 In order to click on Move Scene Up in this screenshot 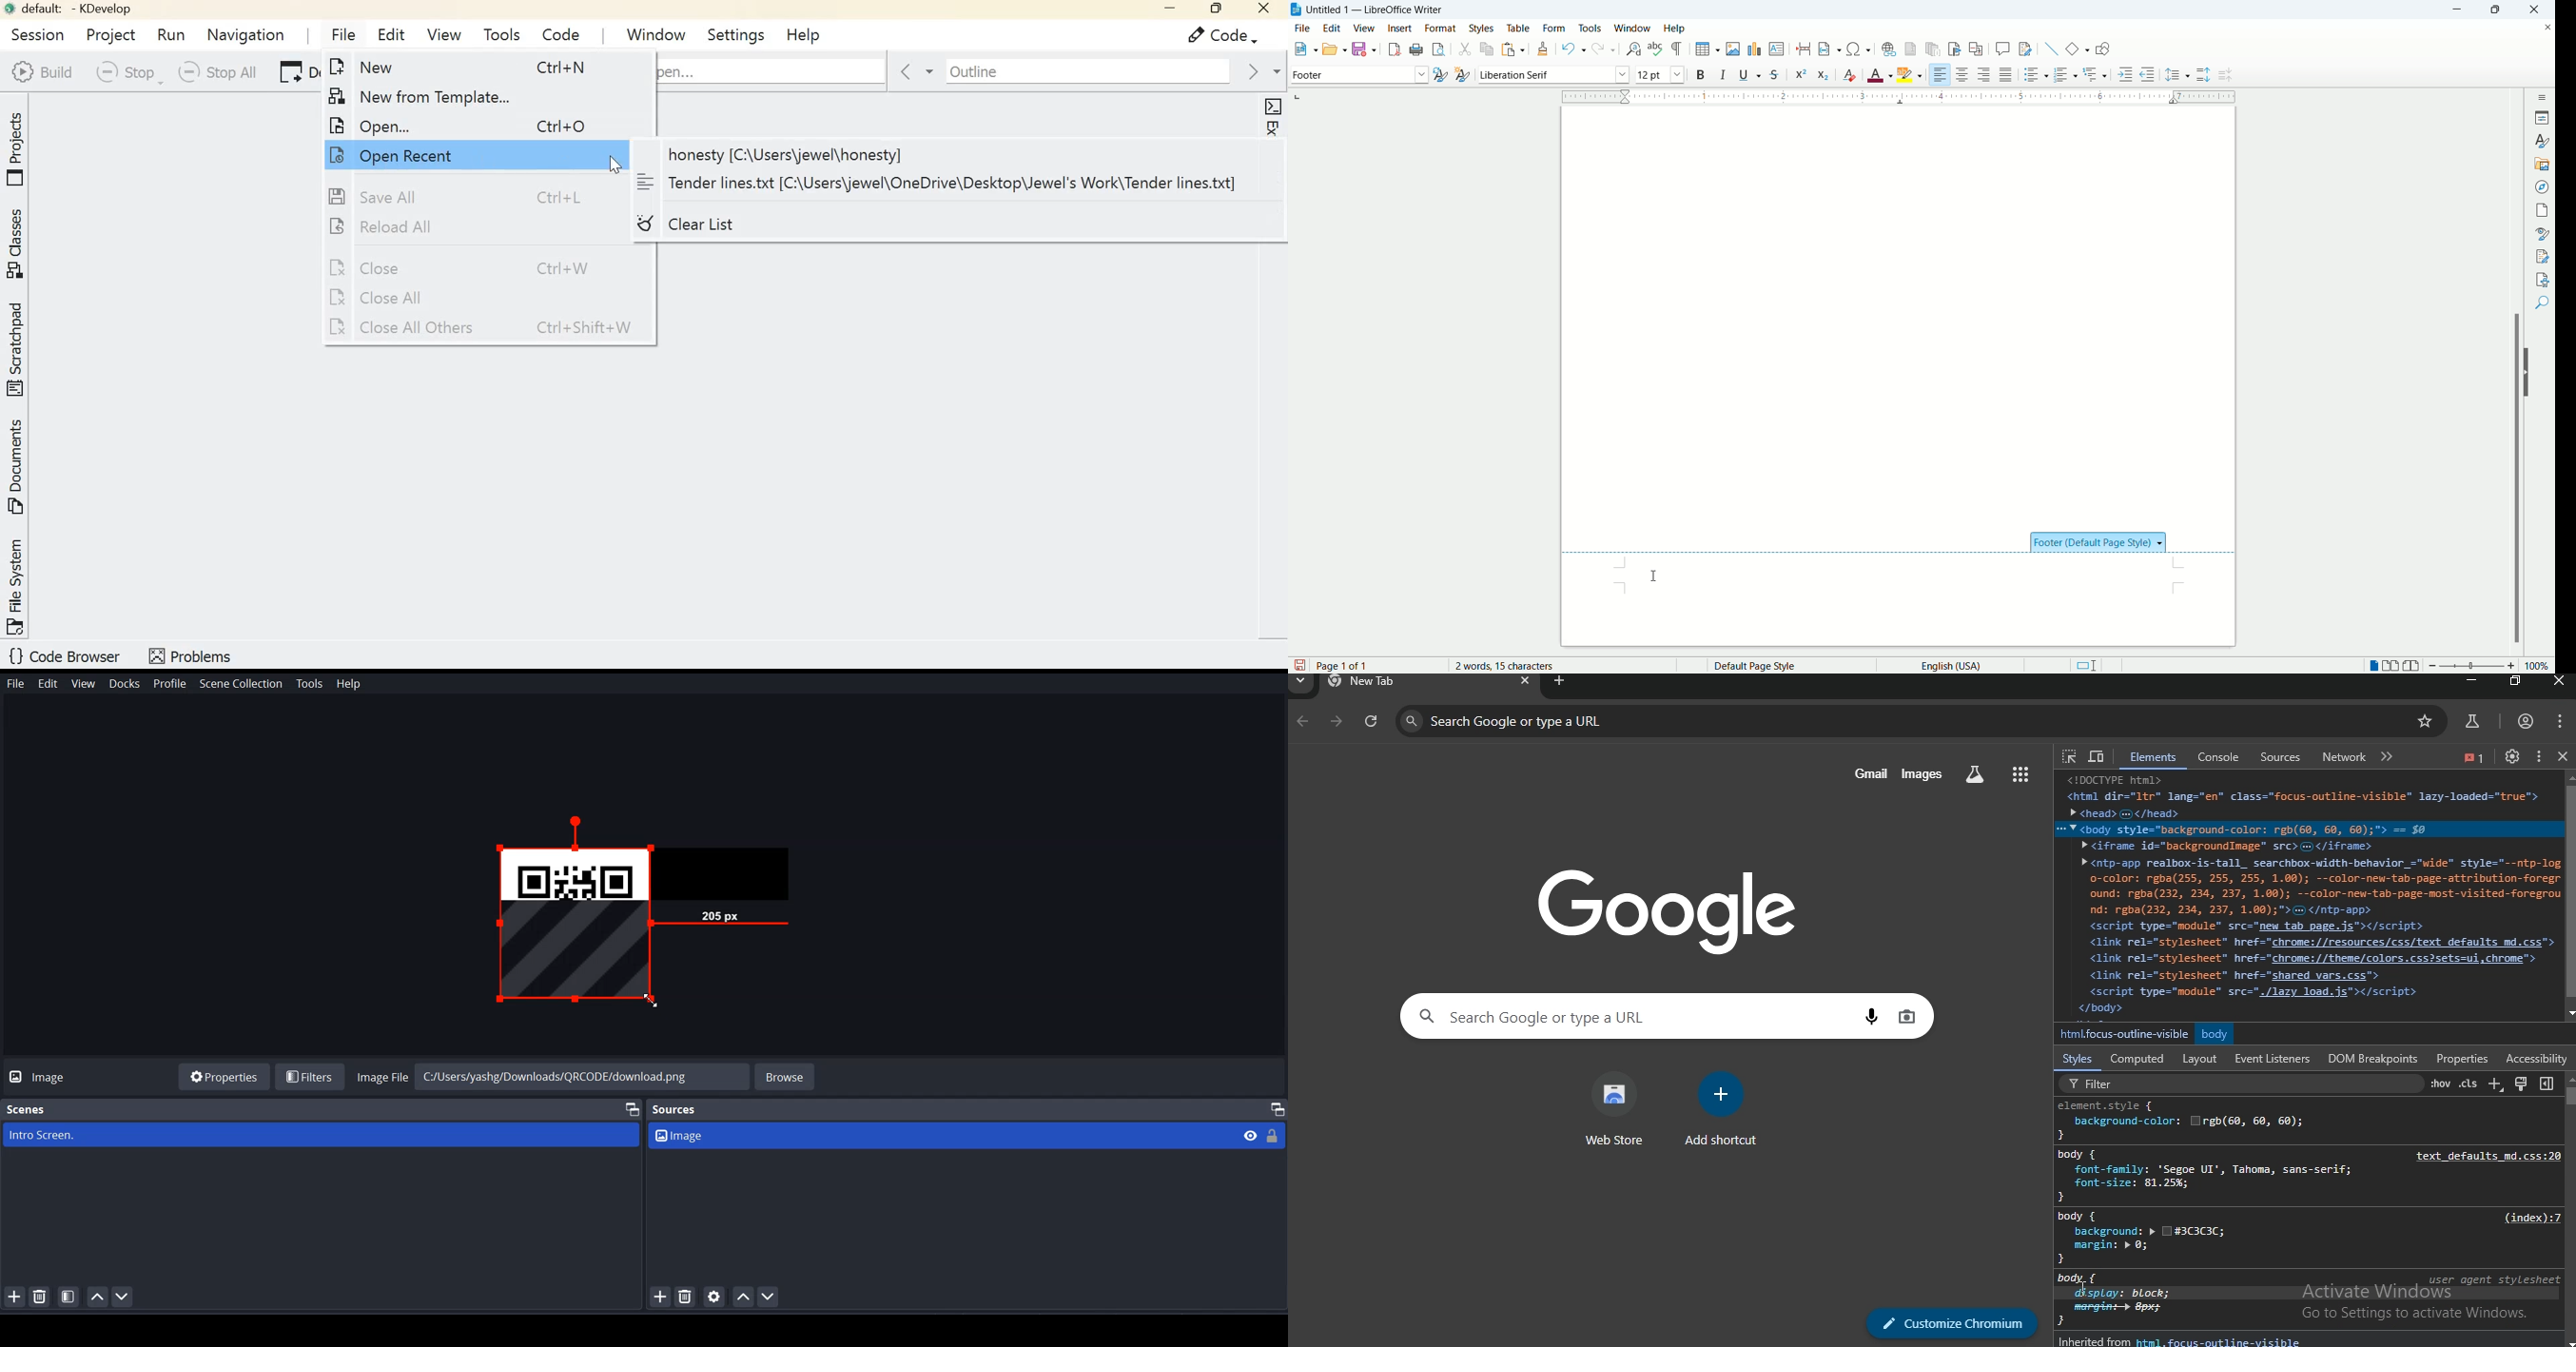, I will do `click(97, 1296)`.